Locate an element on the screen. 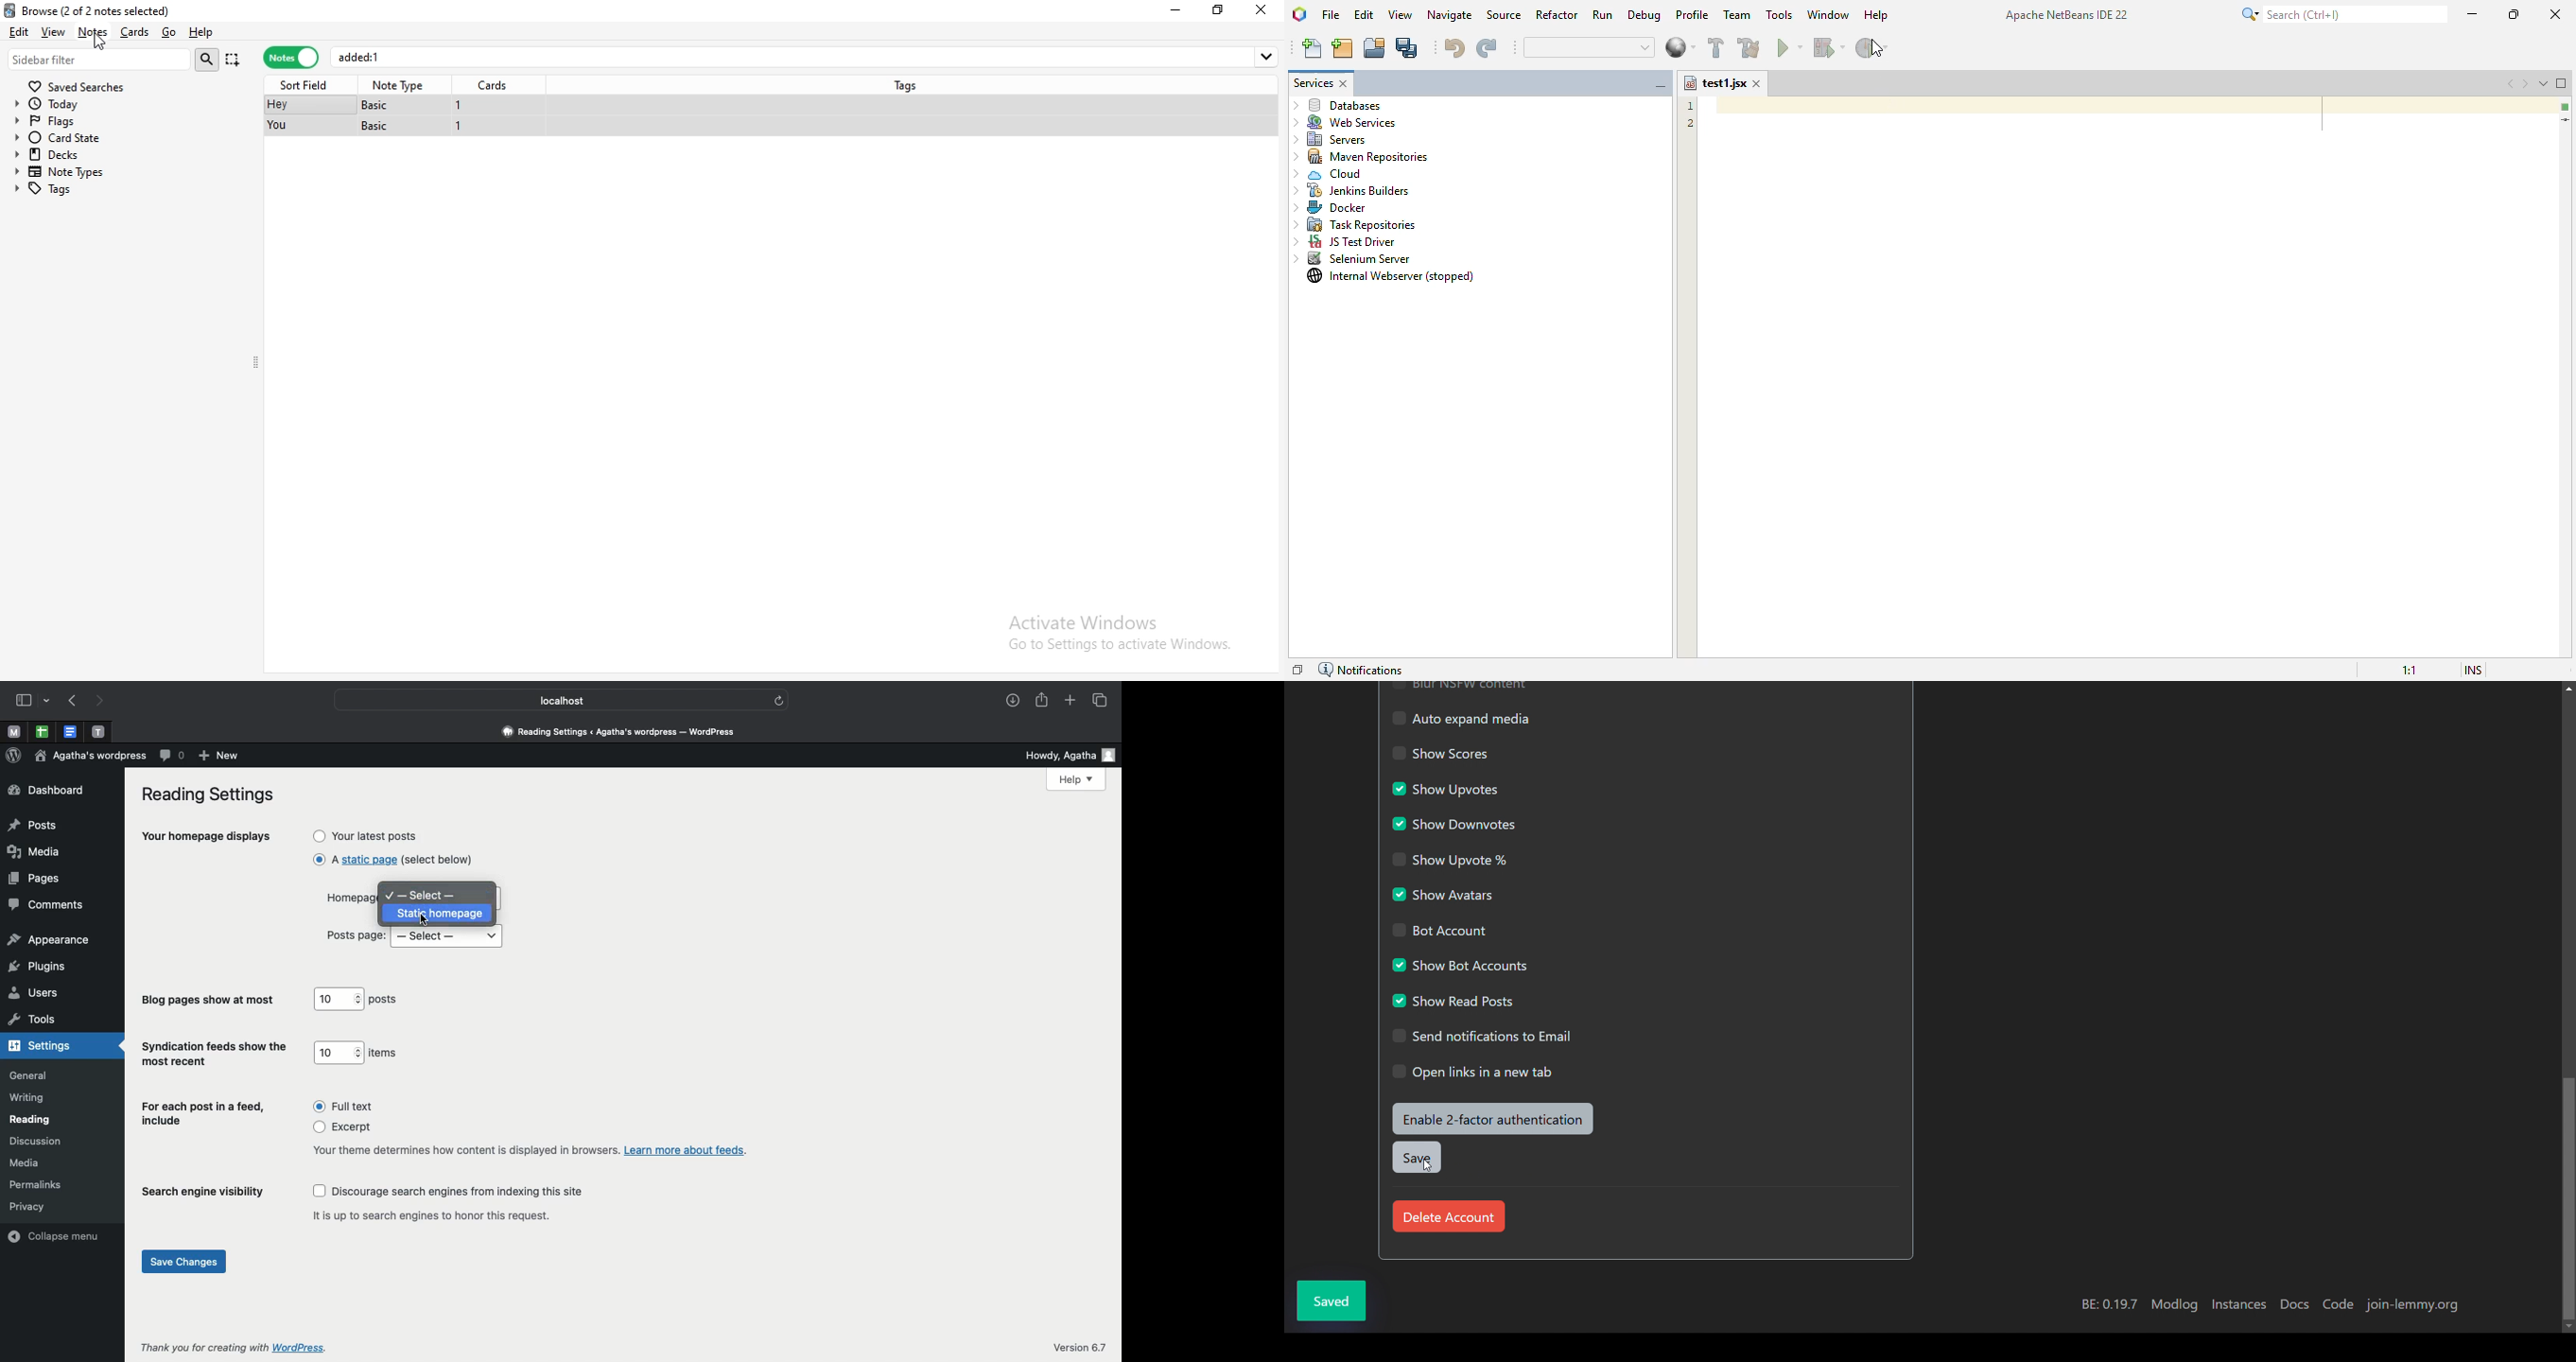 This screenshot has width=2576, height=1372. Sidebar is located at coordinates (24, 700).